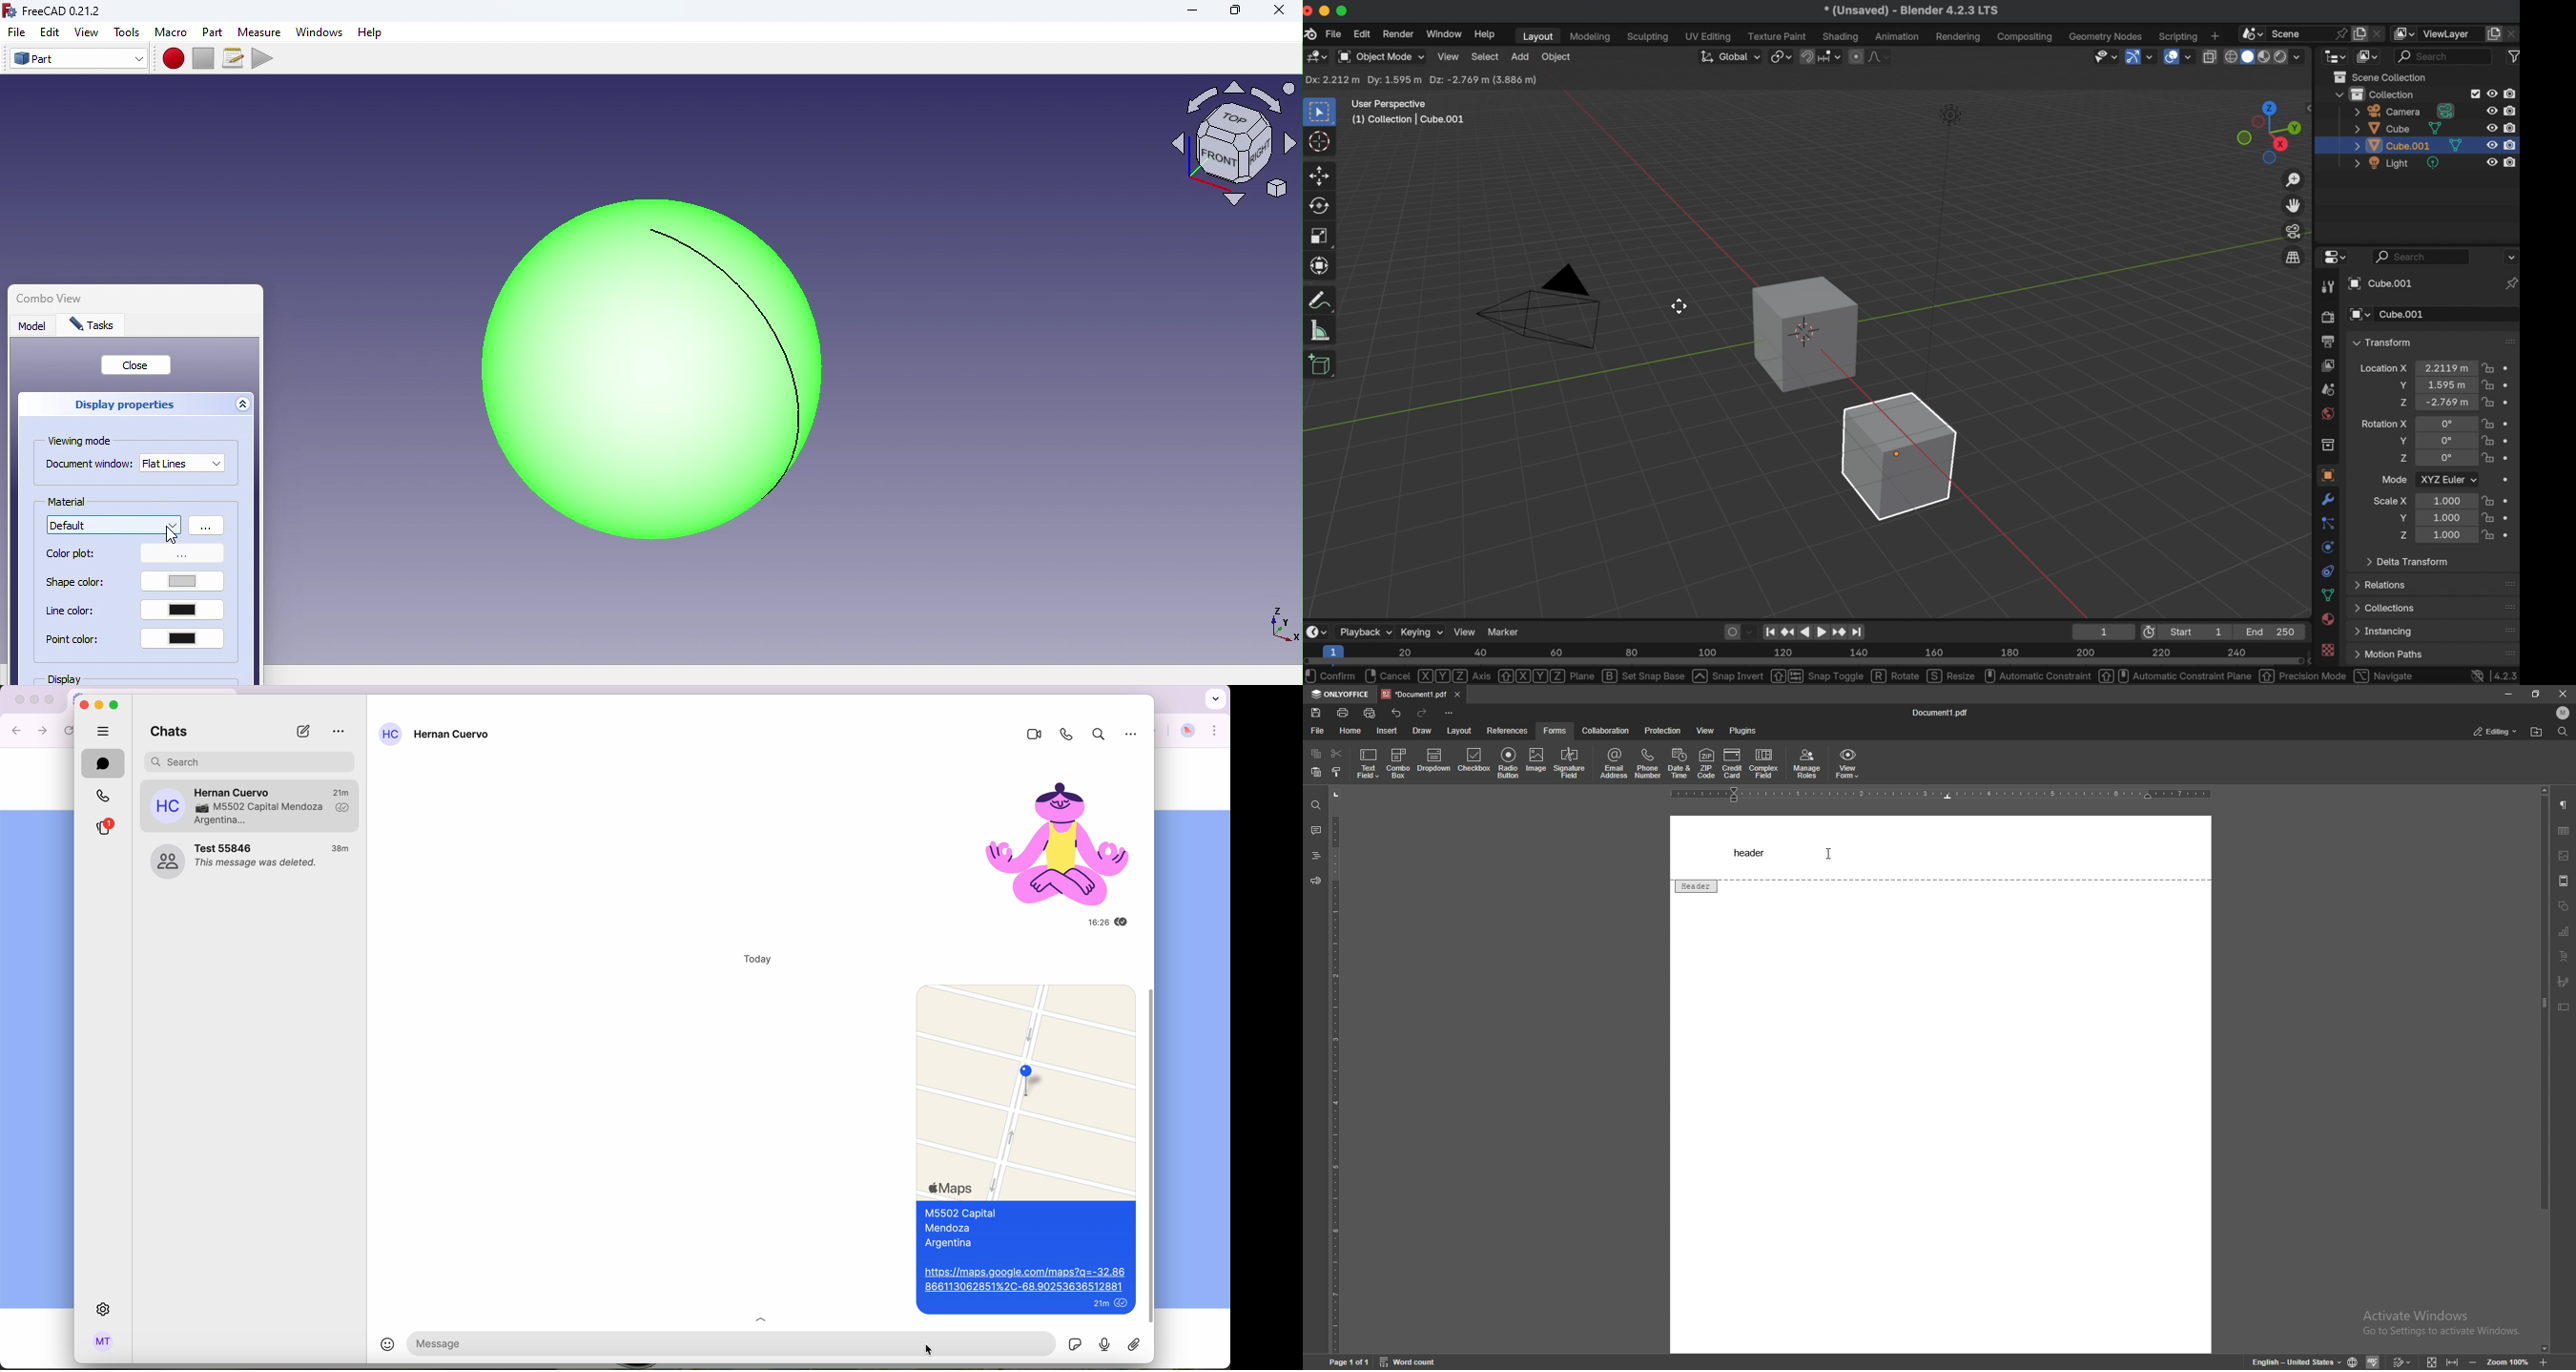 The image size is (2576, 1372). I want to click on fit to width, so click(2453, 1362).